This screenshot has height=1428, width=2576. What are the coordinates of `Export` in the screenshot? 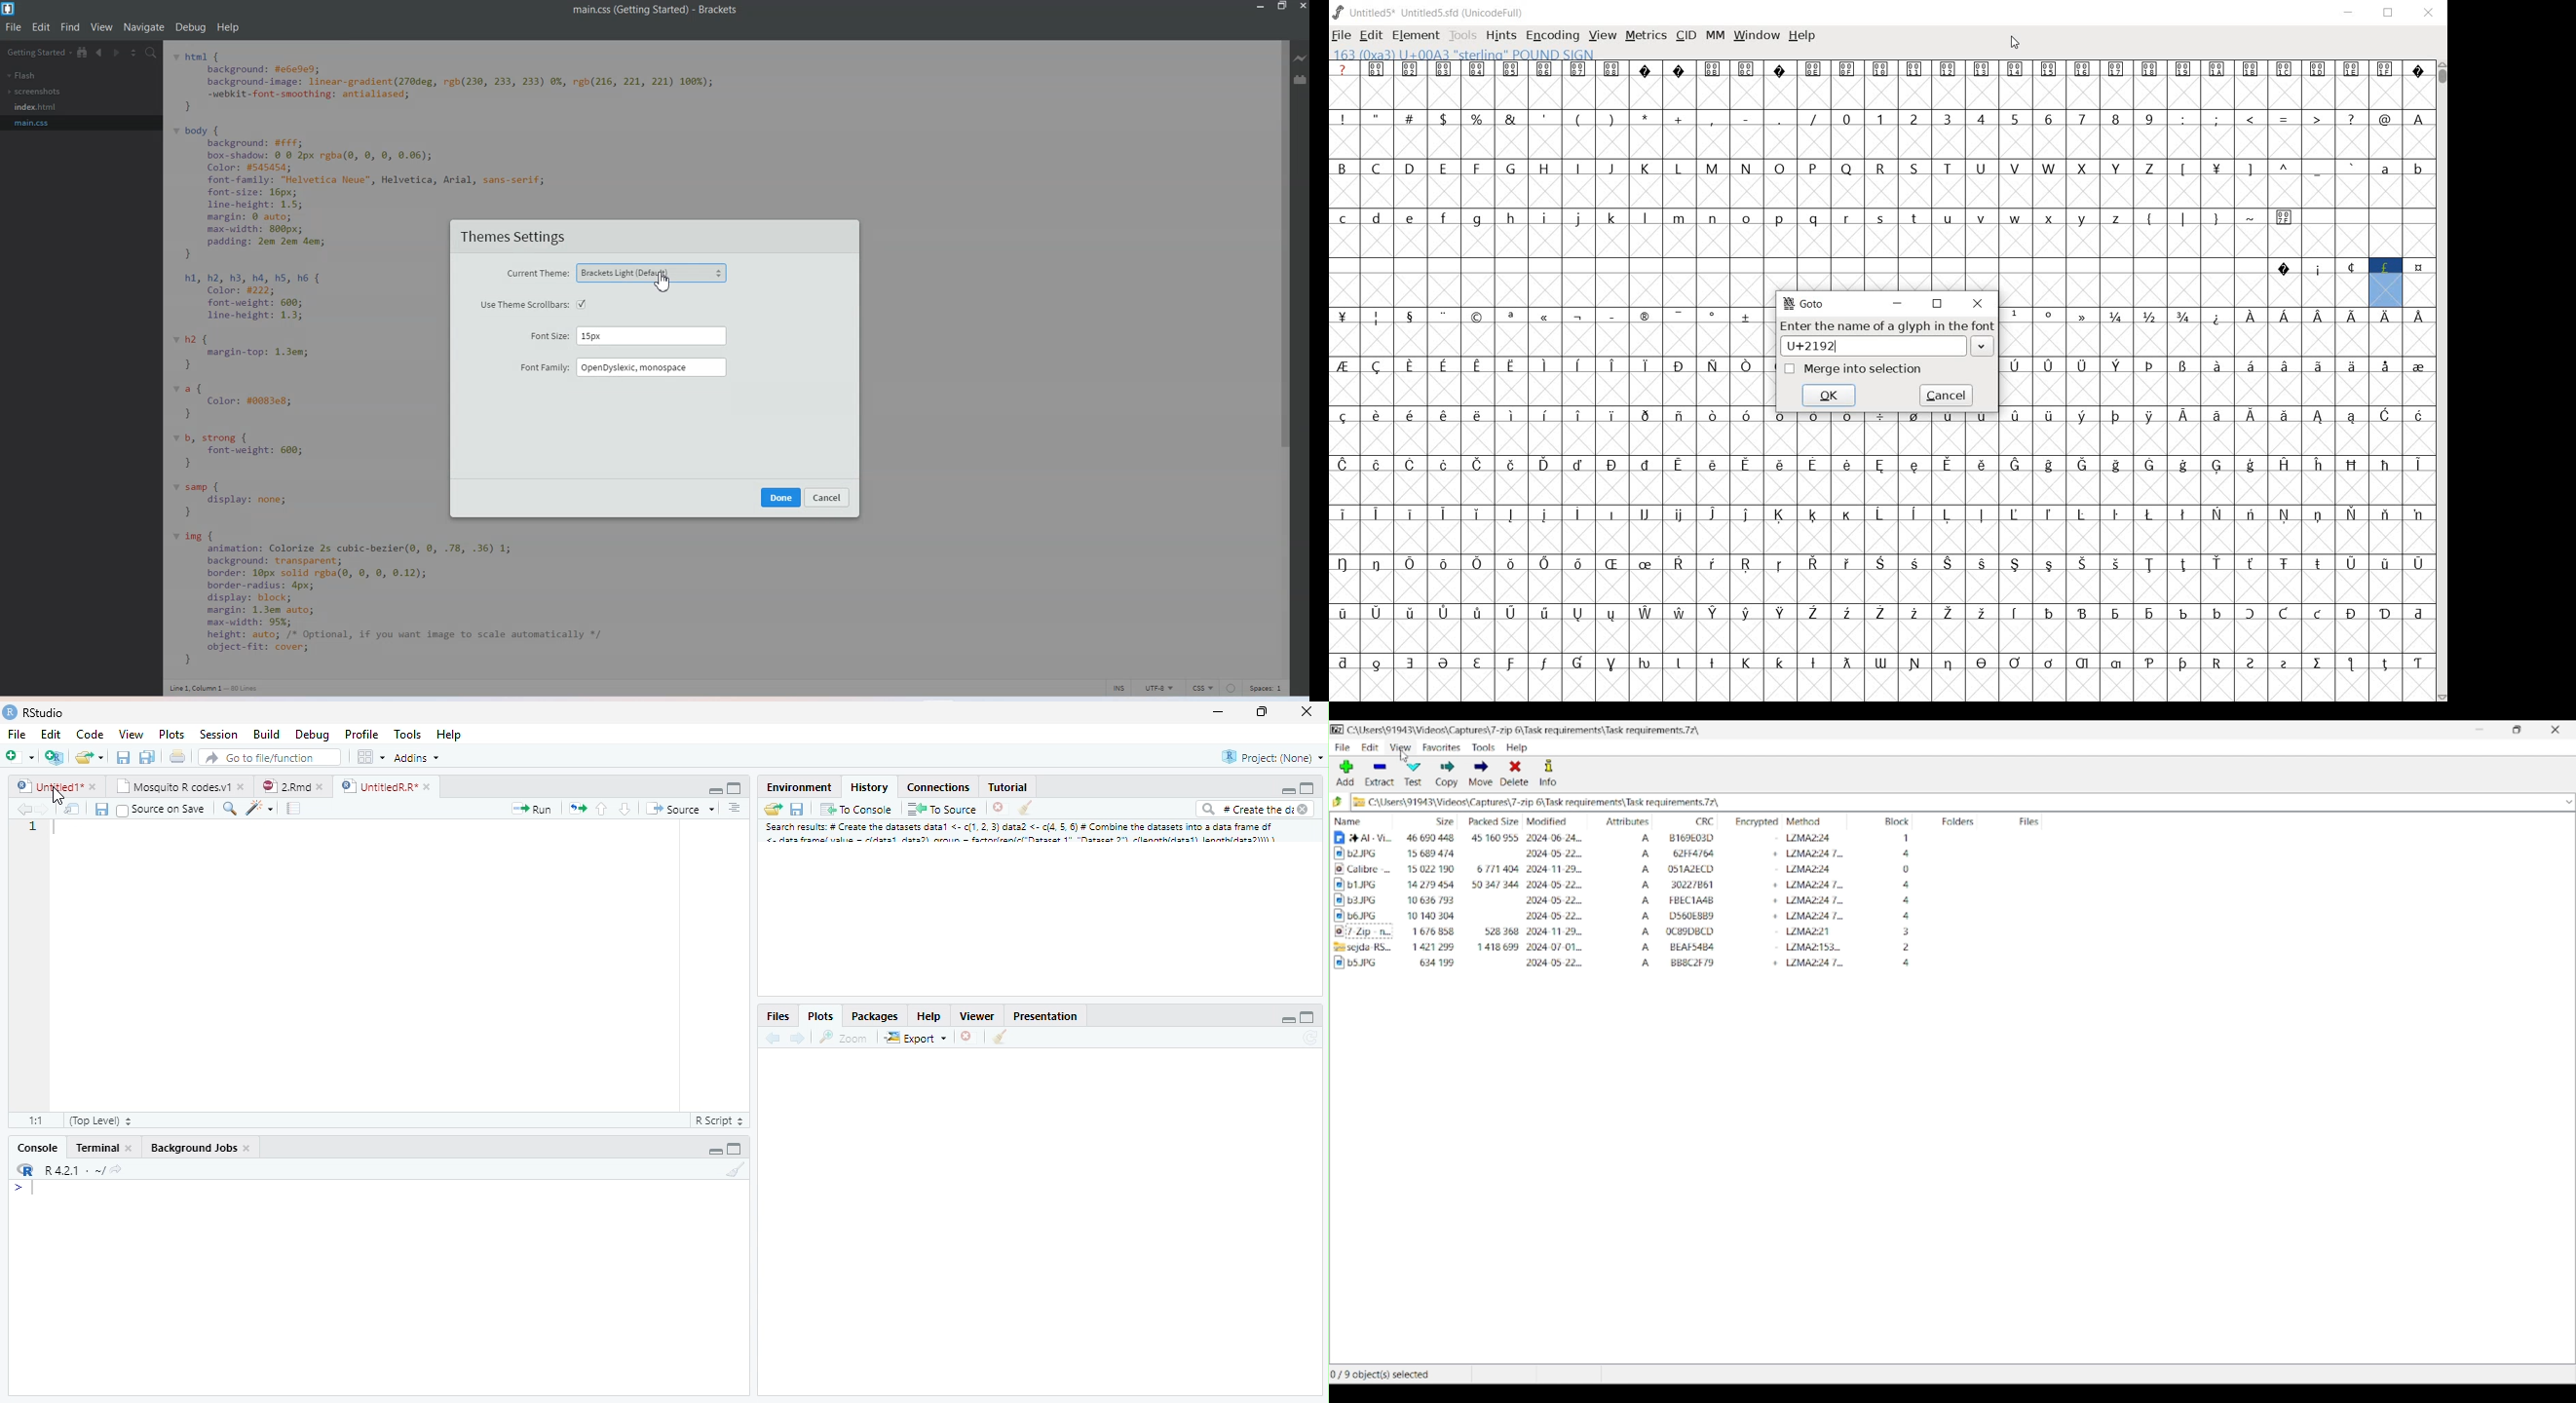 It's located at (916, 1038).